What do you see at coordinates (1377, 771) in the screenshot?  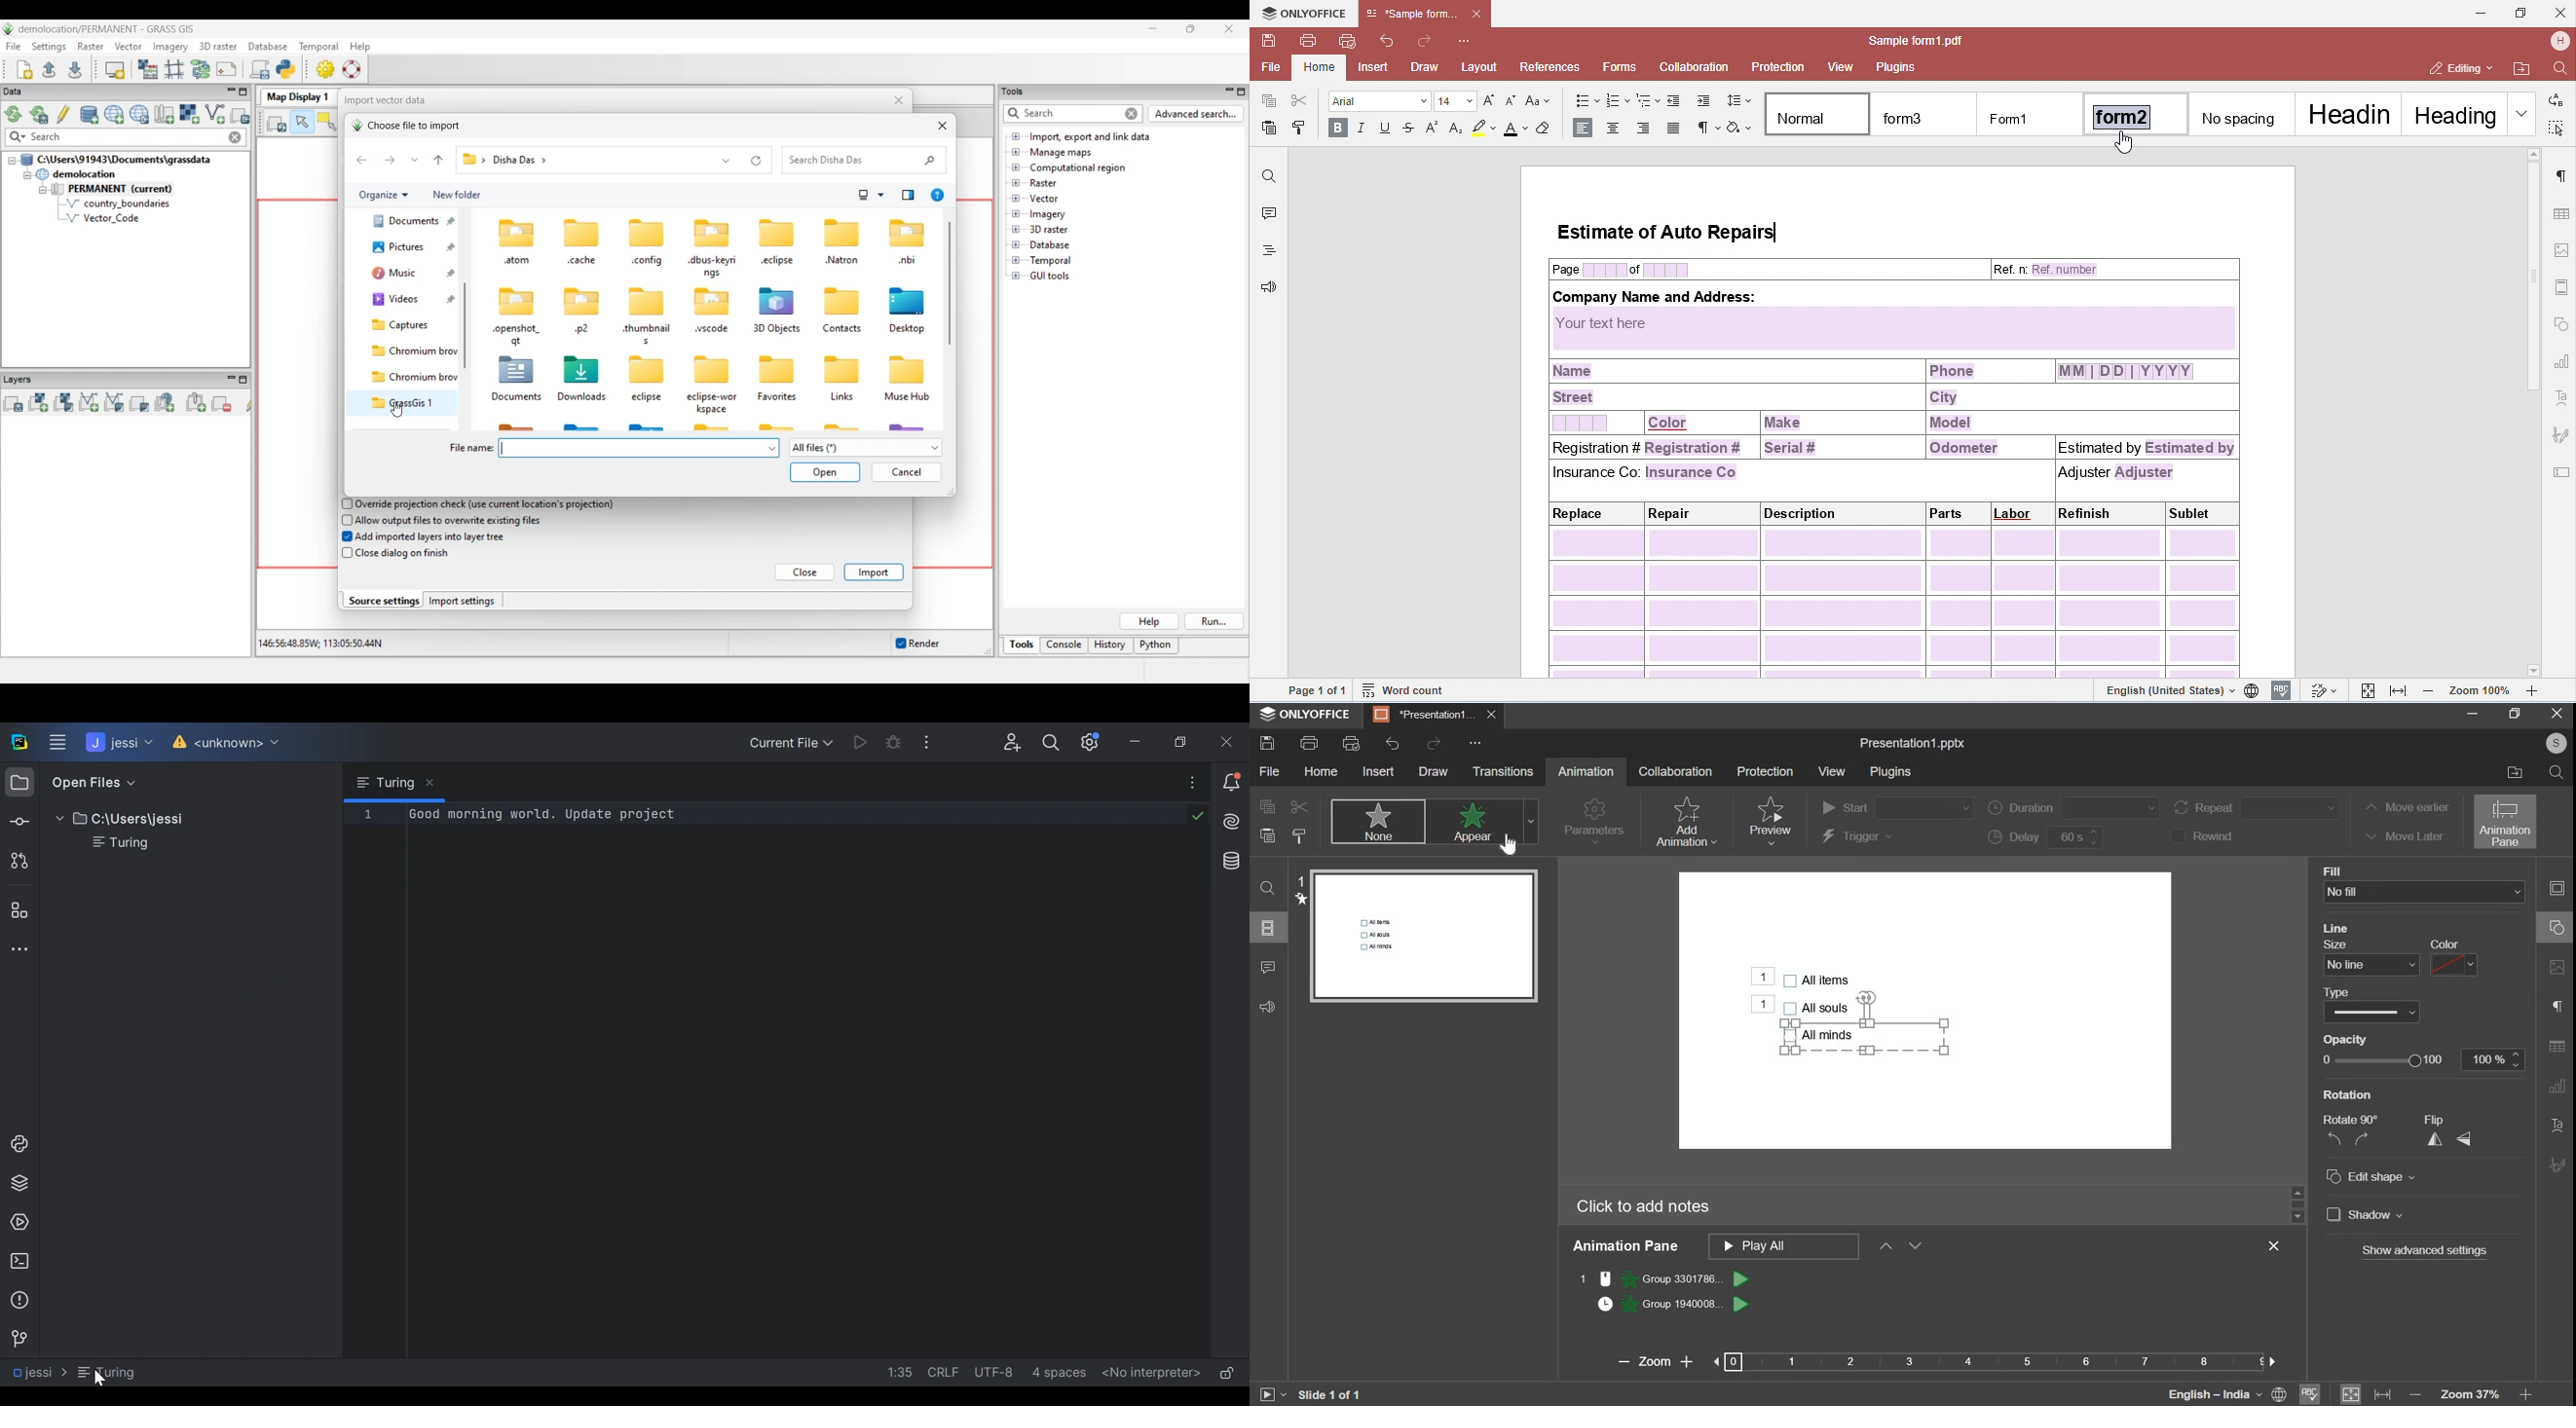 I see `insert` at bounding box center [1377, 771].